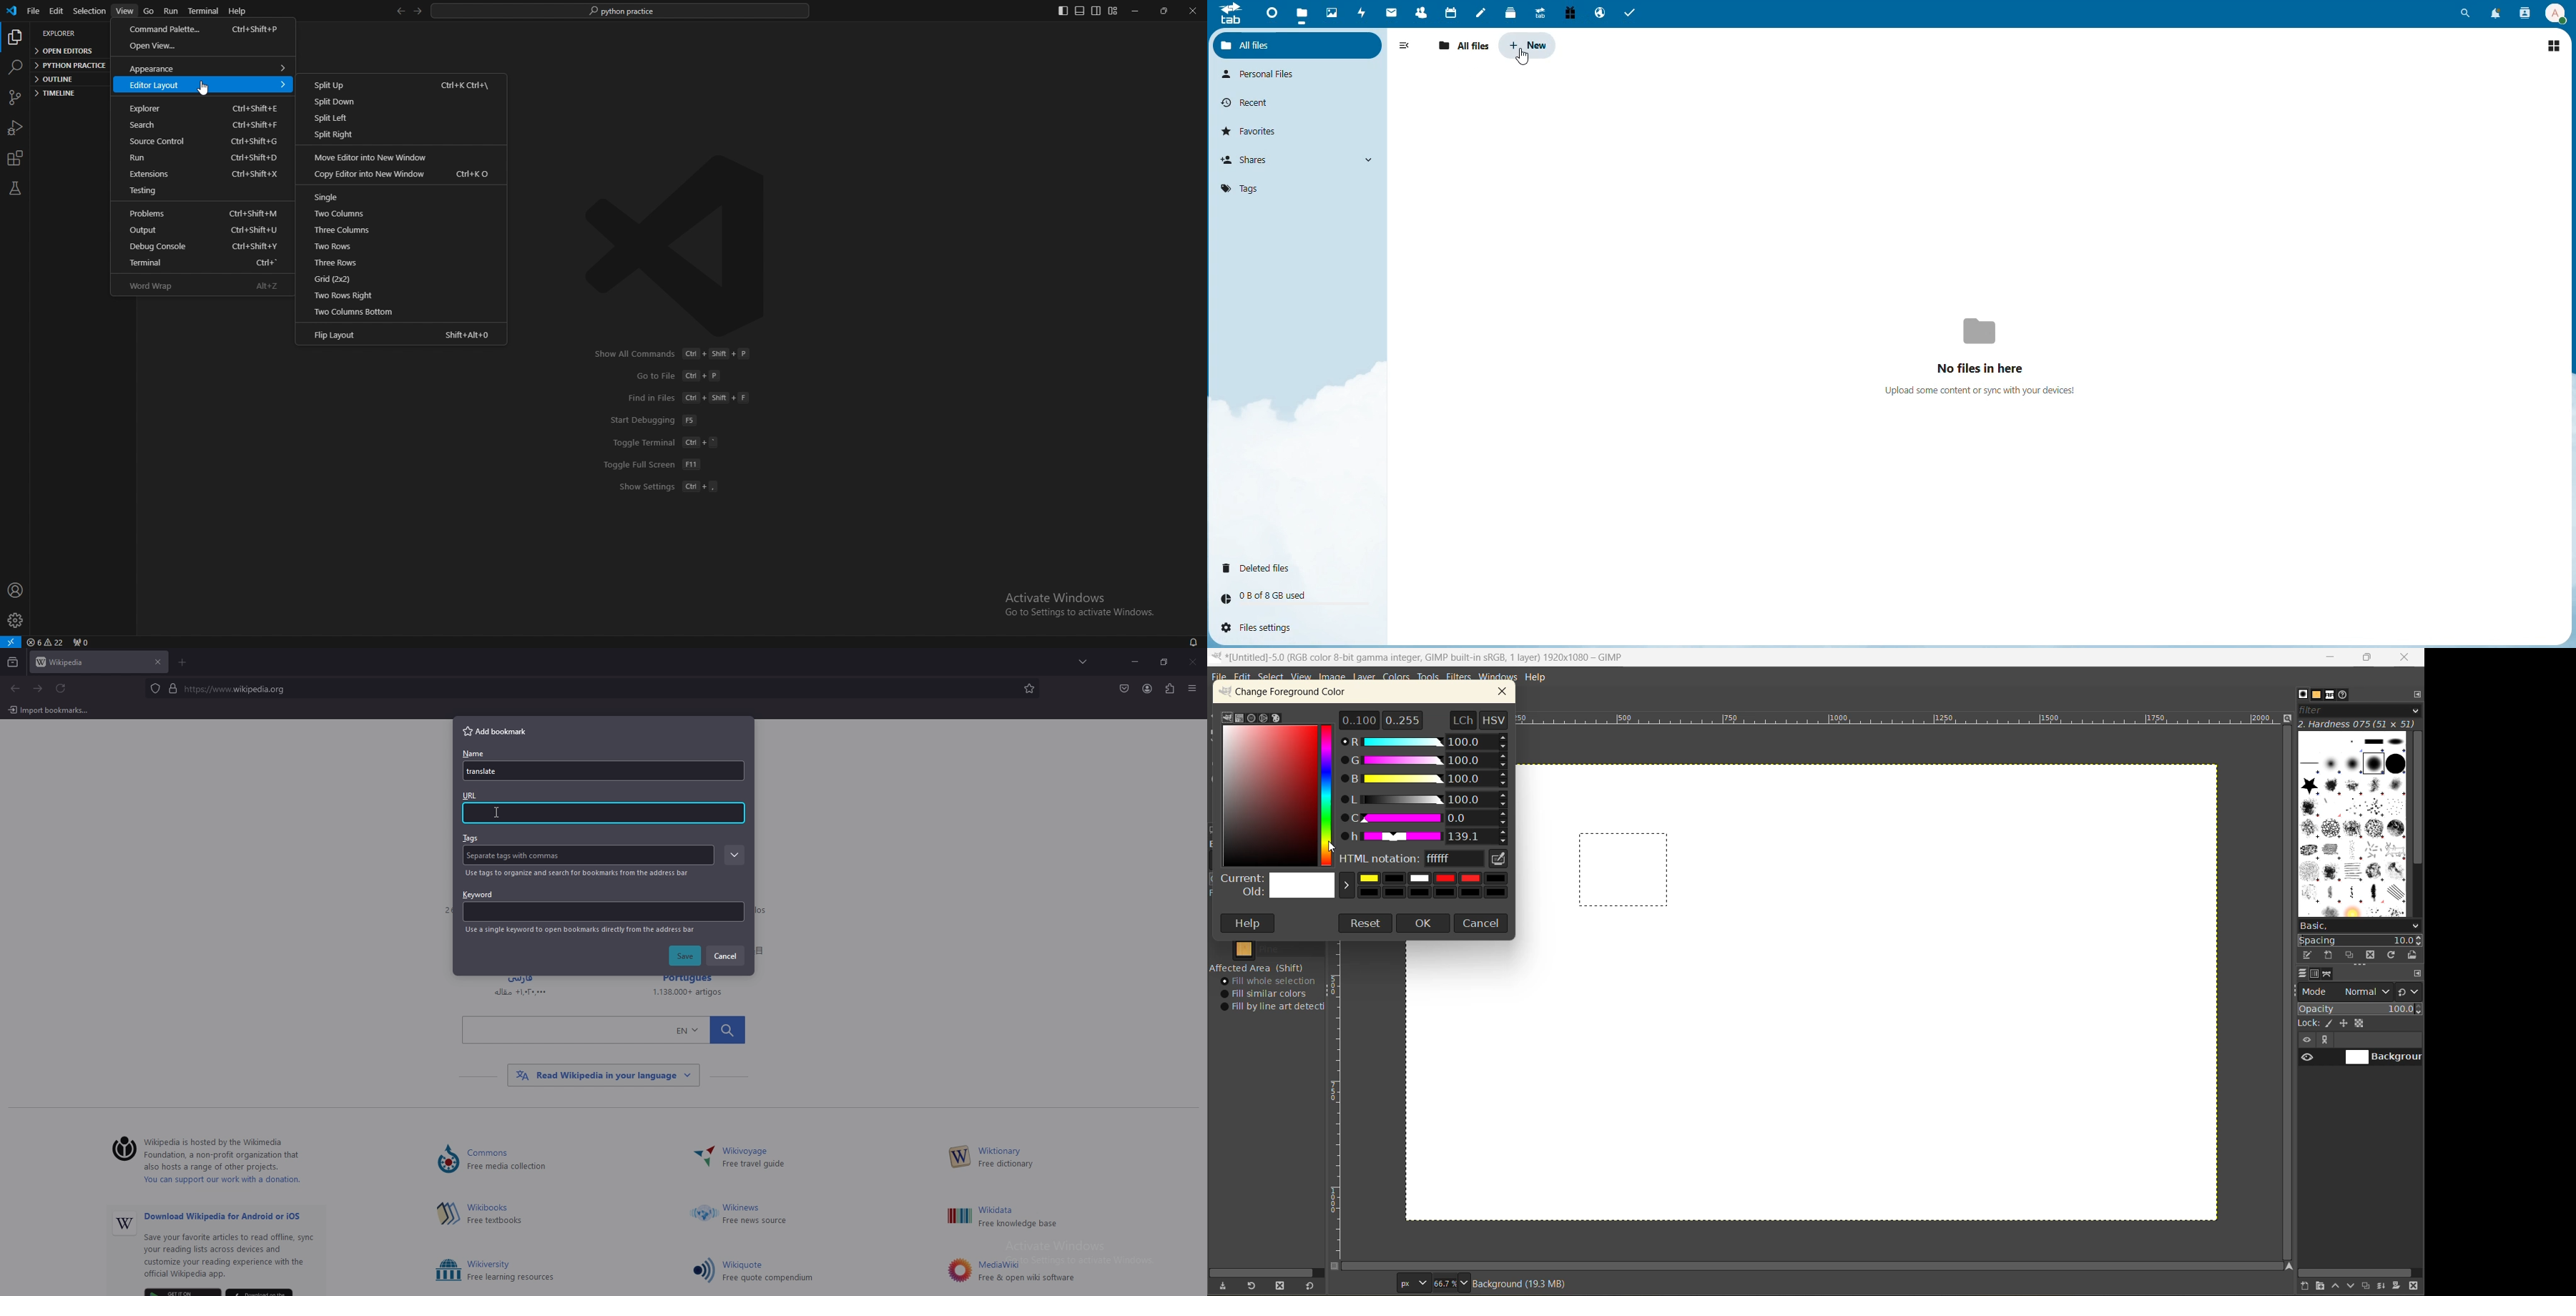 The image size is (2576, 1316). I want to click on Switch to grid view, so click(2554, 44).